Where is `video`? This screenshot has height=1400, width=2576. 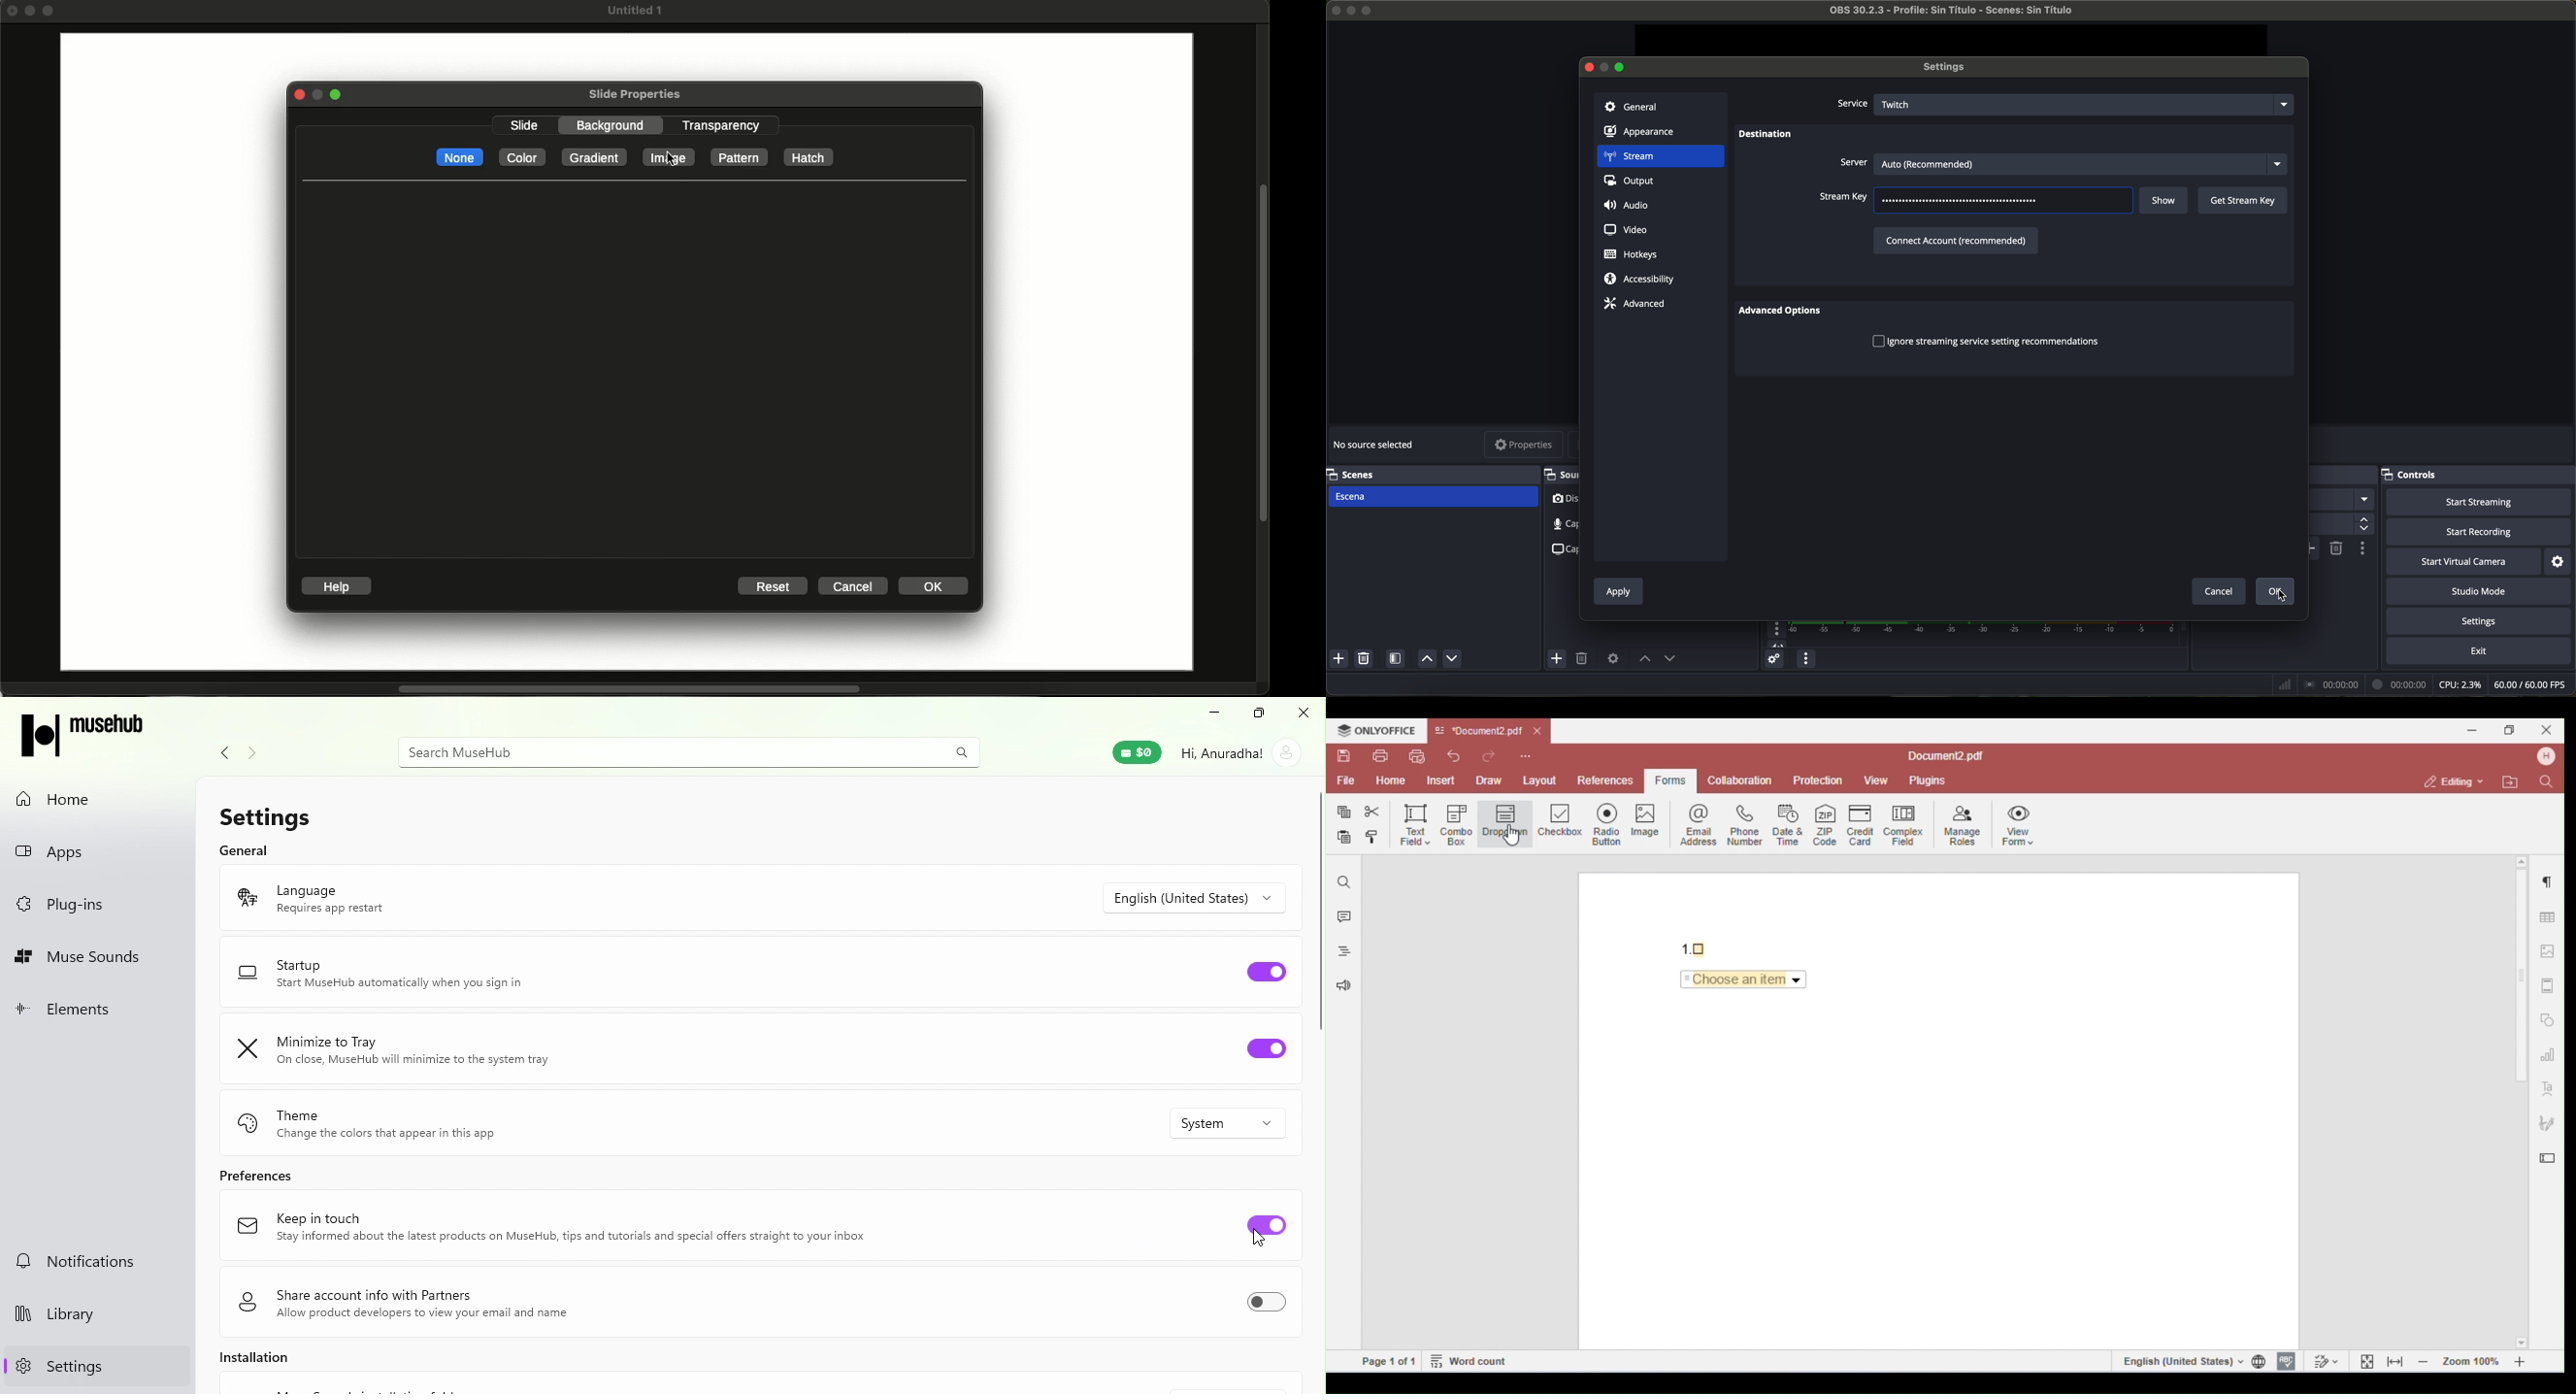
video is located at coordinates (1624, 228).